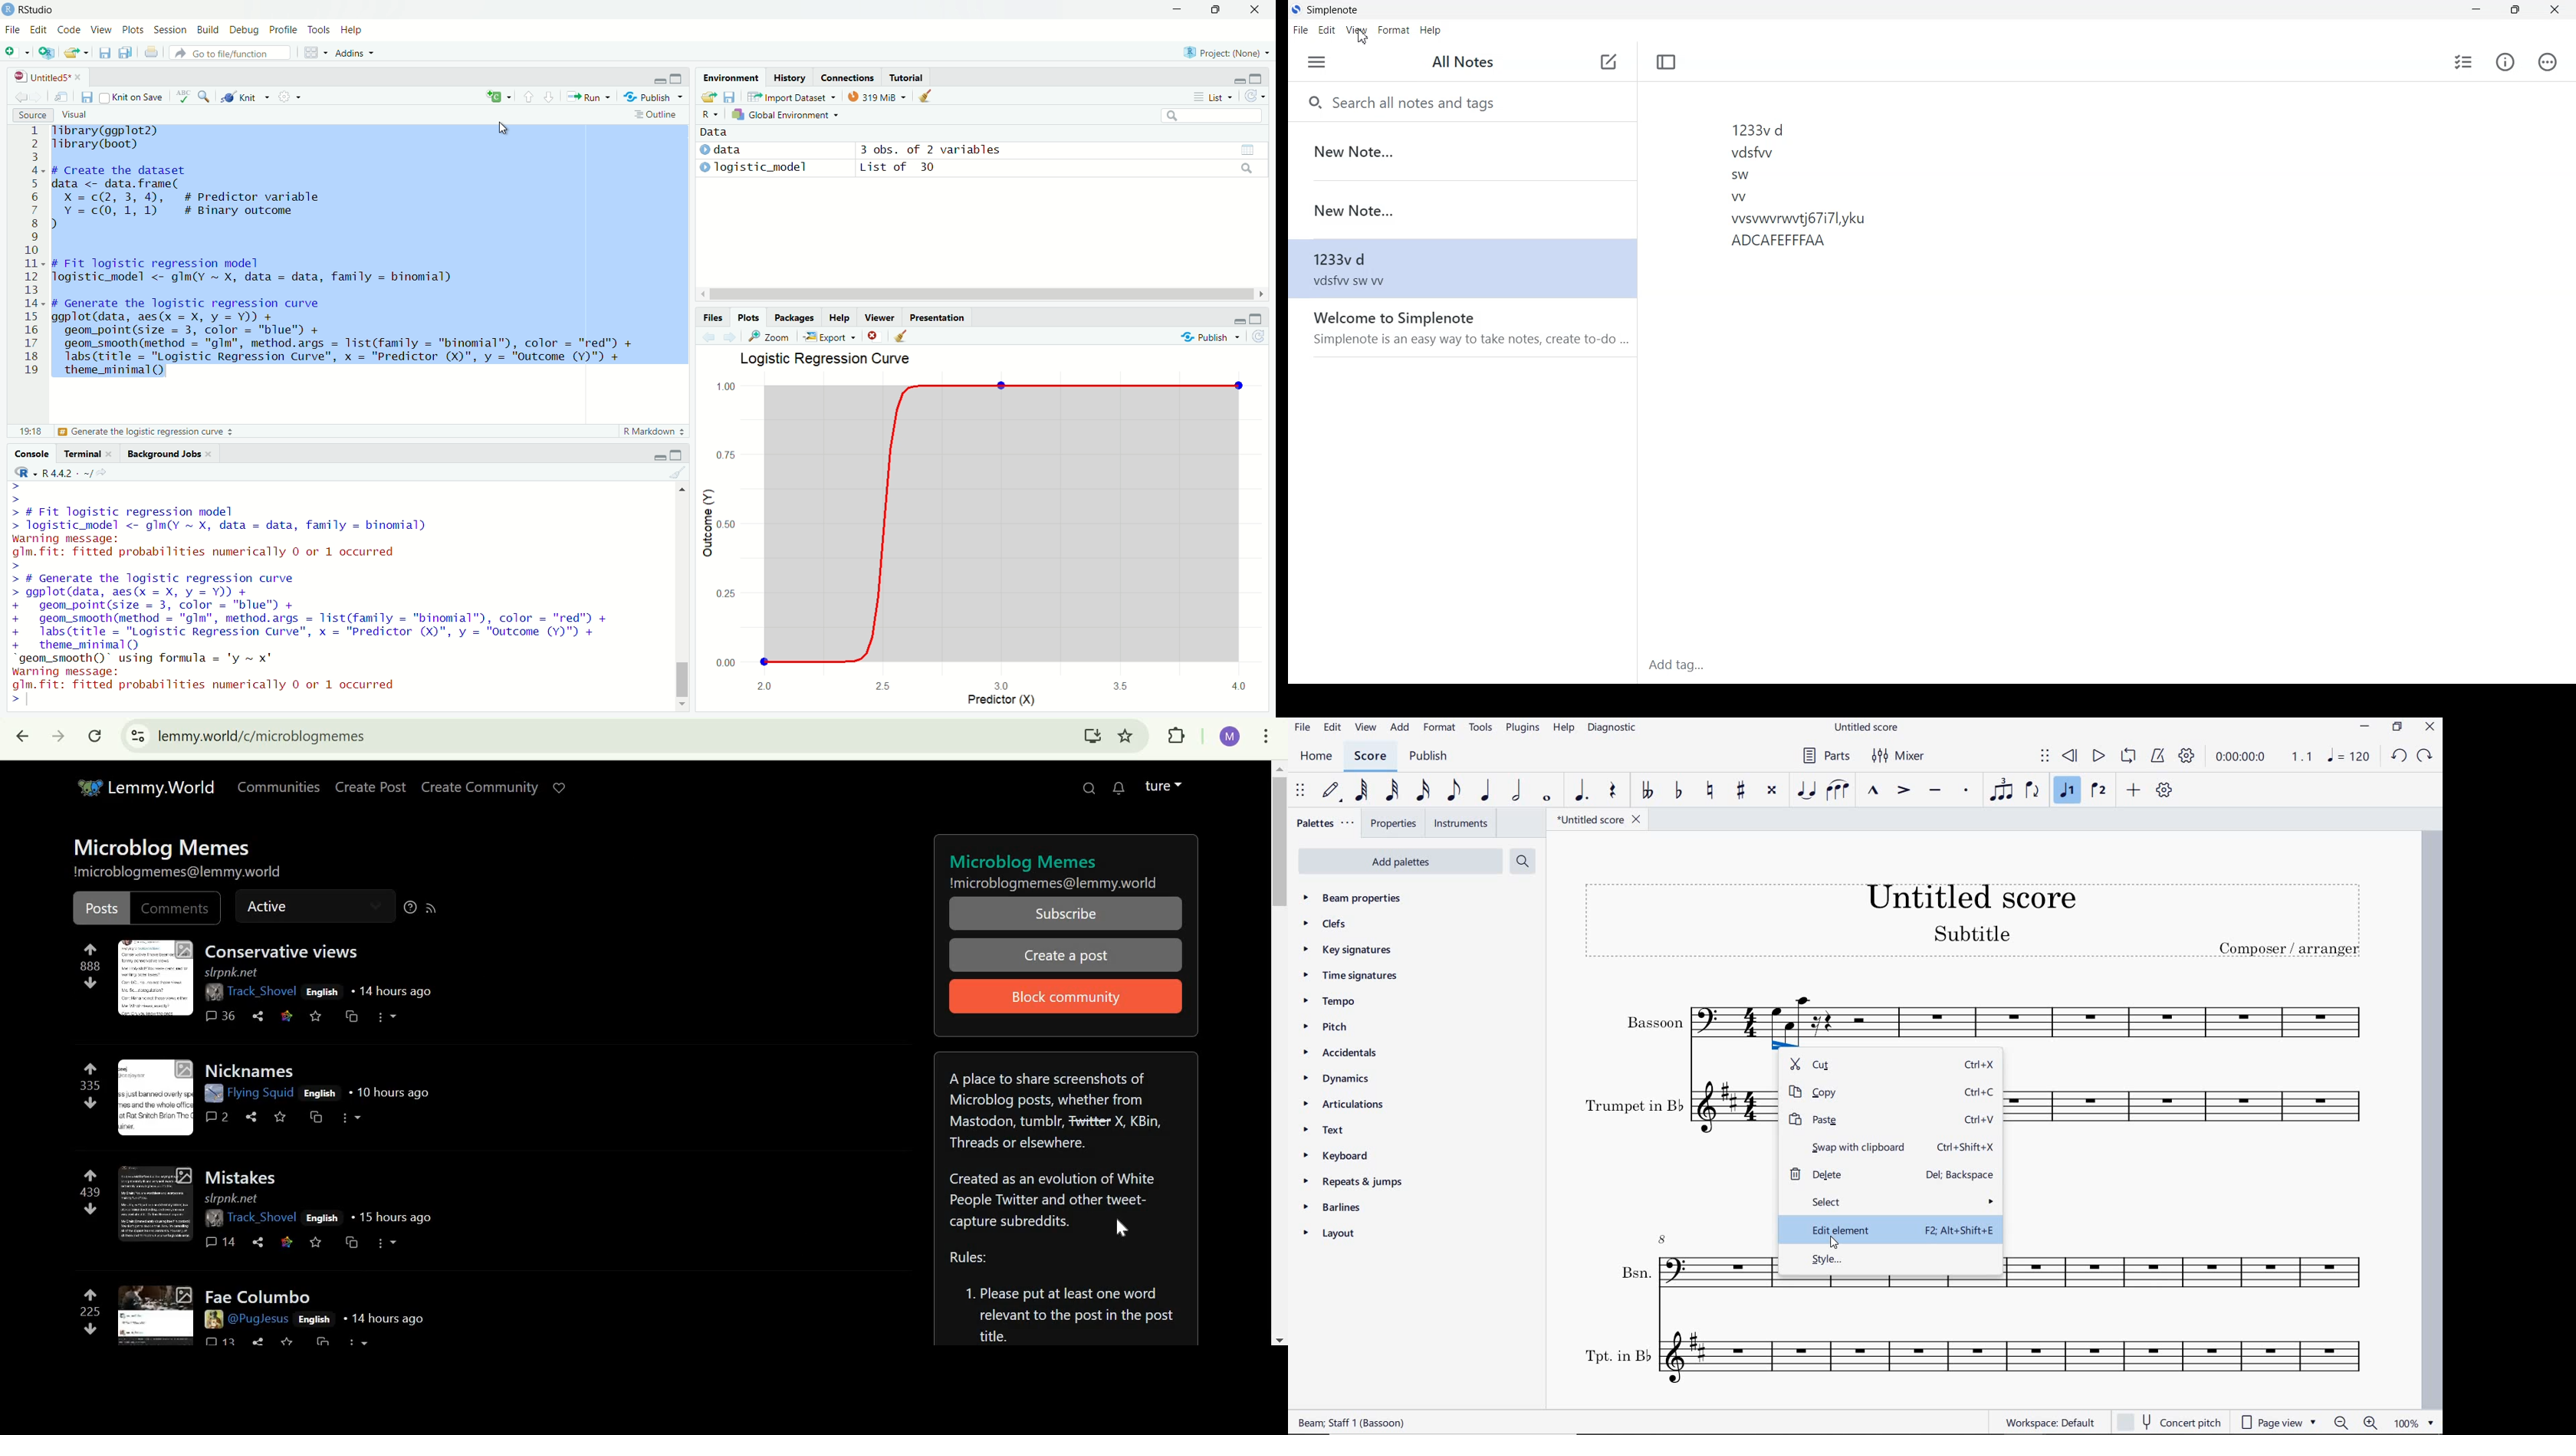  What do you see at coordinates (1899, 757) in the screenshot?
I see `mixer` at bounding box center [1899, 757].